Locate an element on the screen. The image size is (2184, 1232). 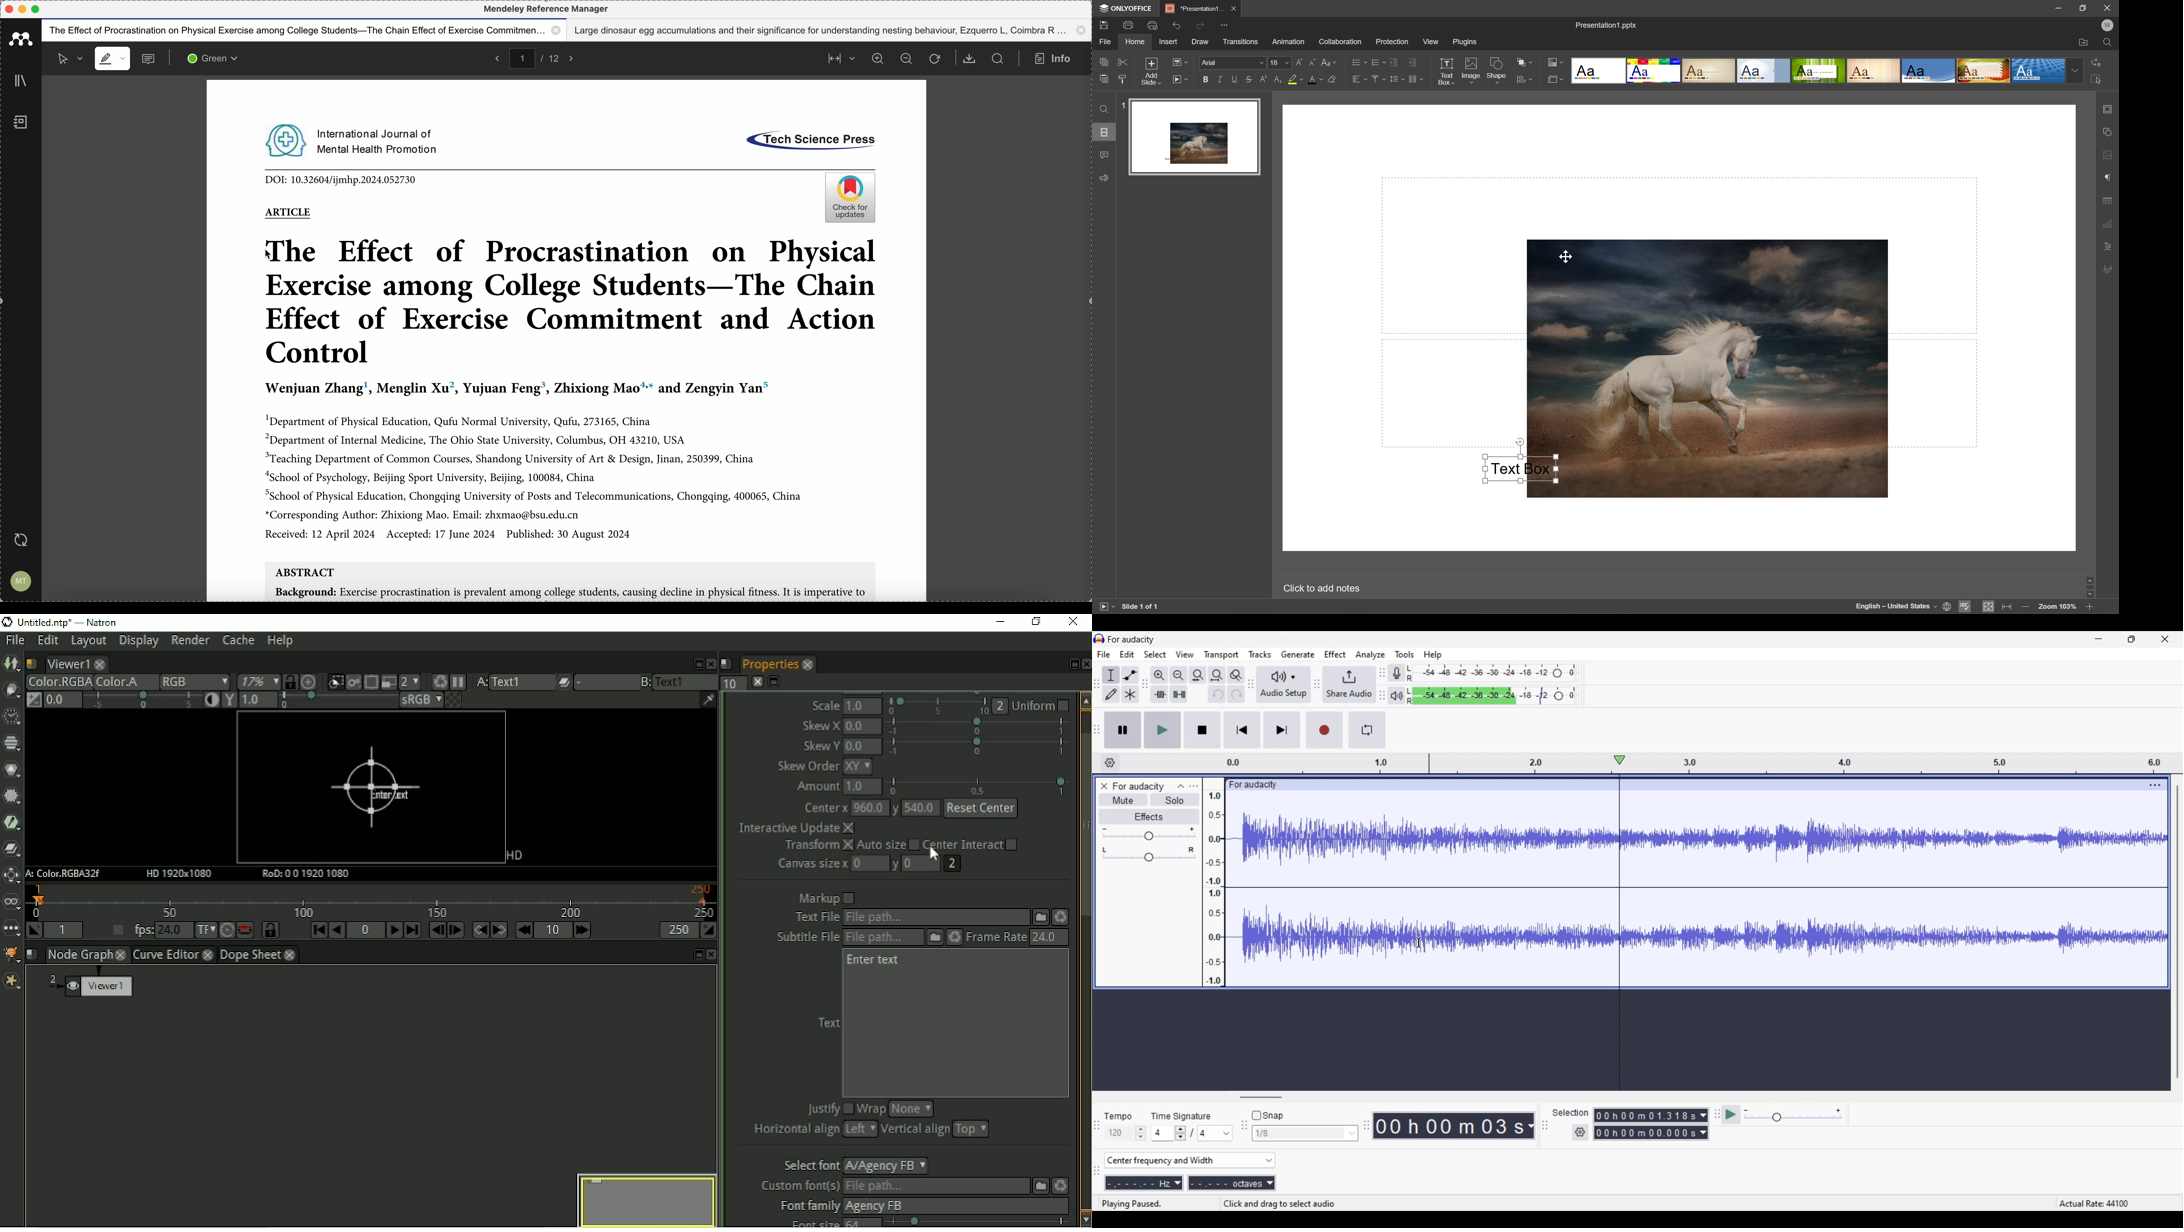
Classic is located at coordinates (1710, 71).